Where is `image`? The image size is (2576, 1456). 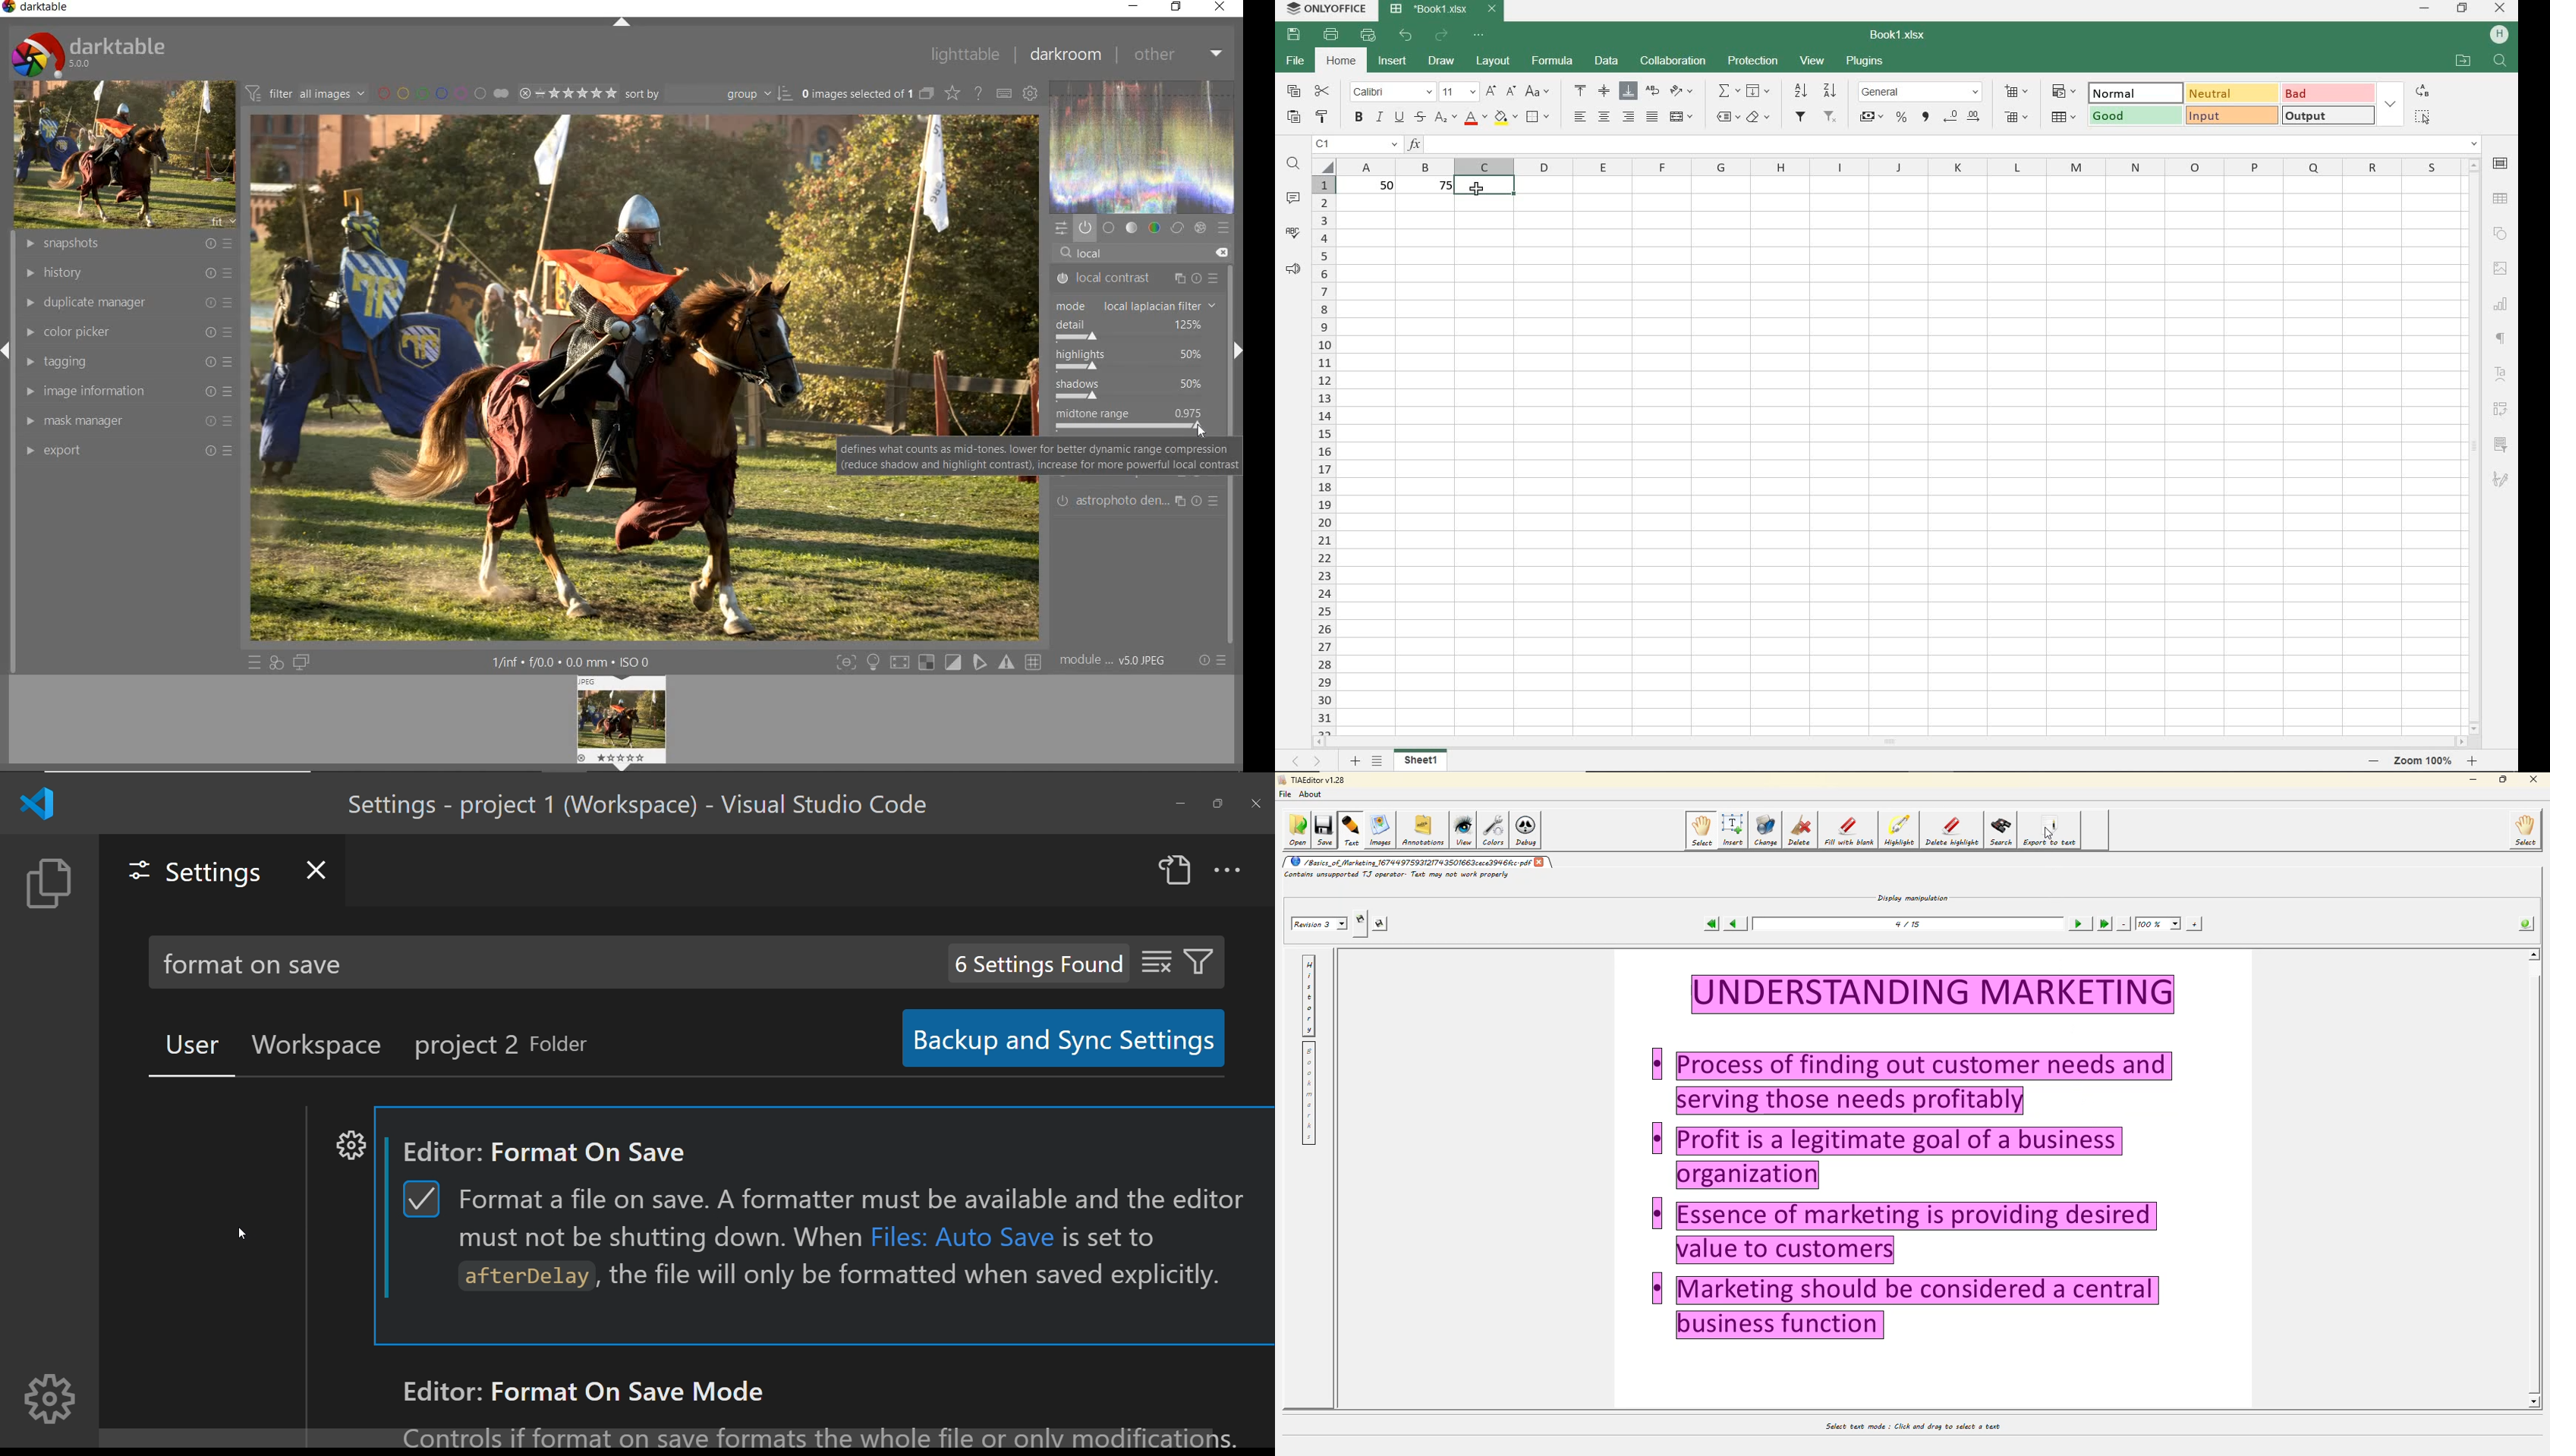
image is located at coordinates (2499, 266).